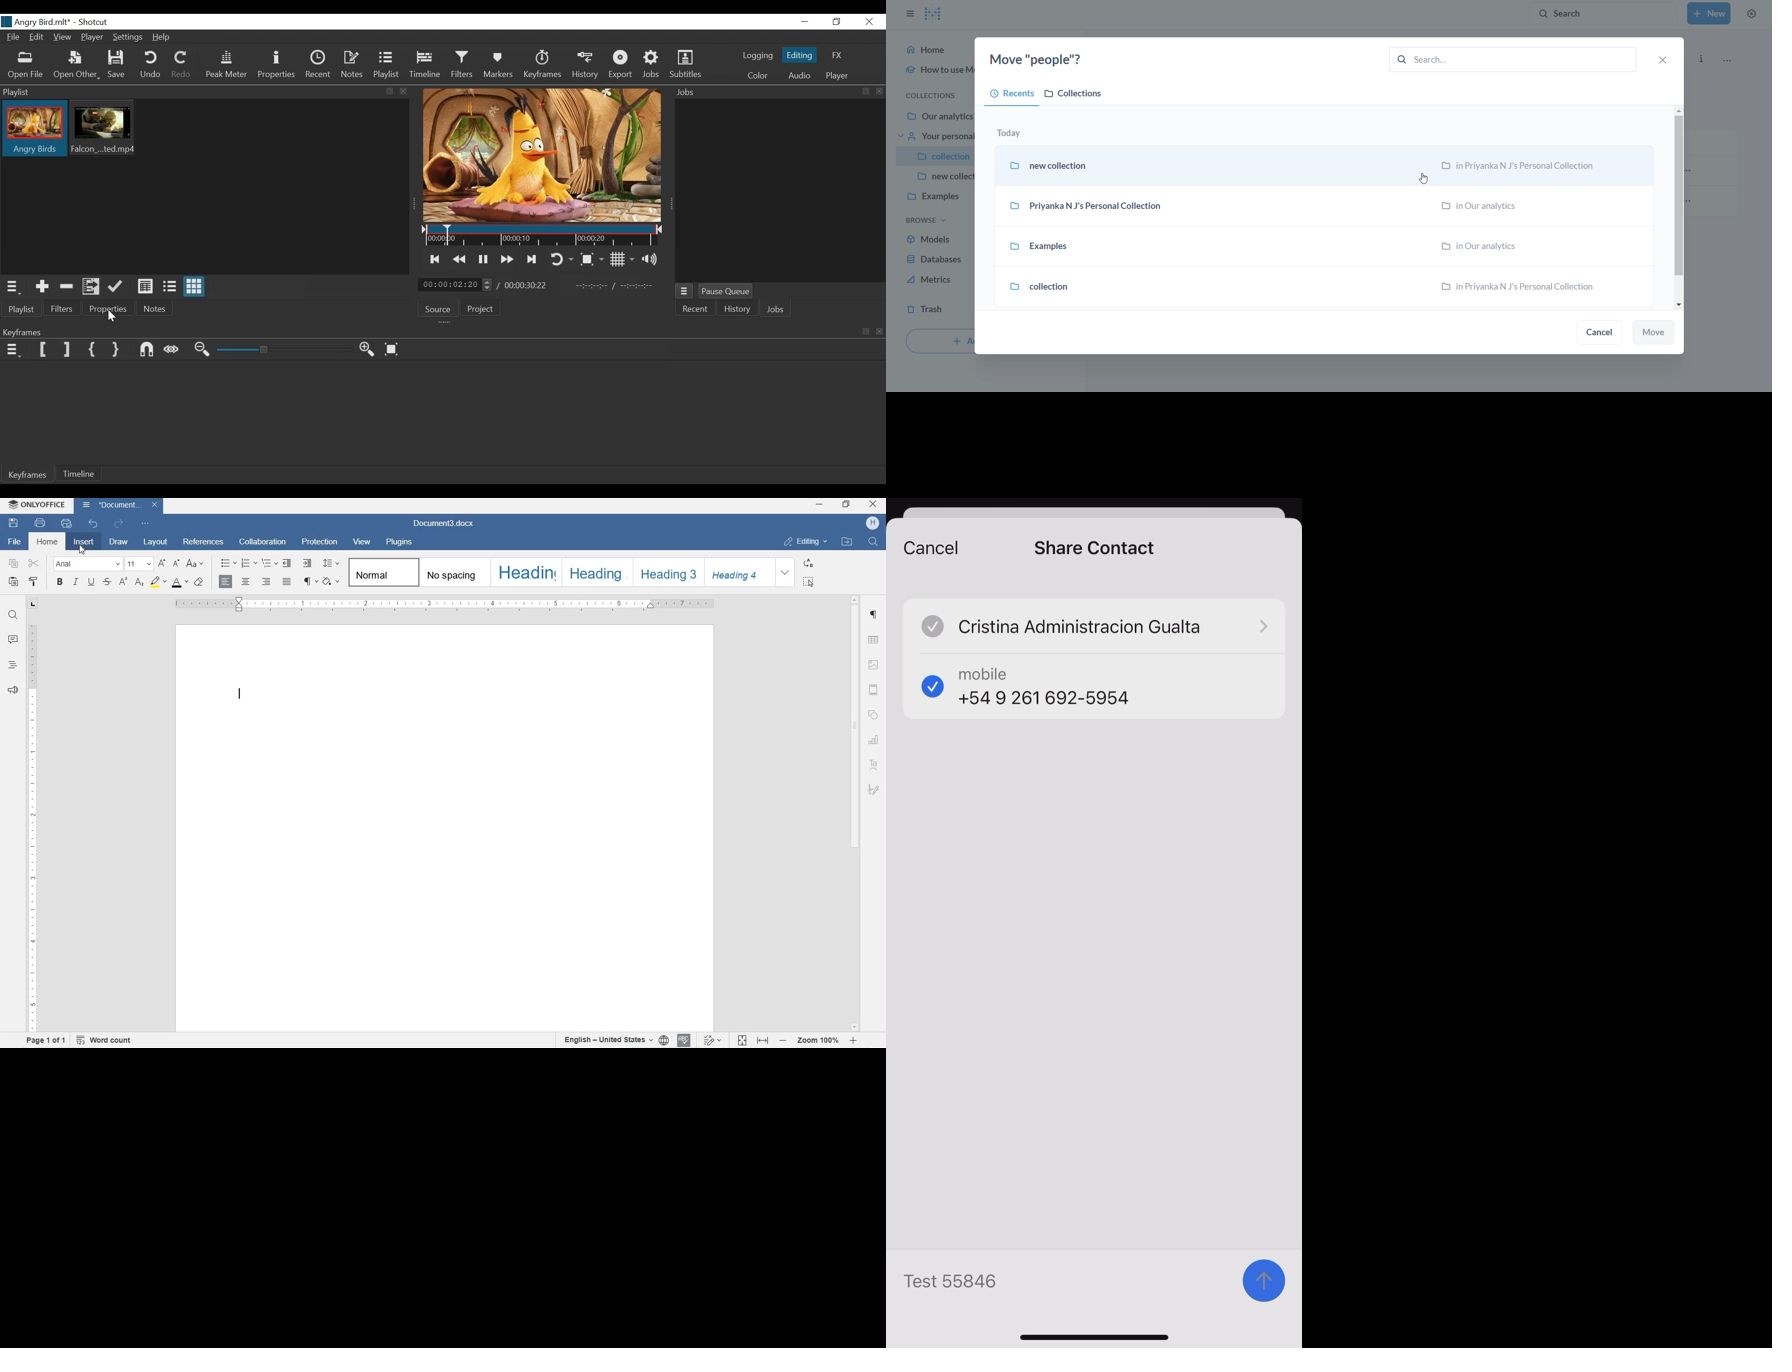 This screenshot has height=1372, width=1792. I want to click on RULER, so click(31, 826).